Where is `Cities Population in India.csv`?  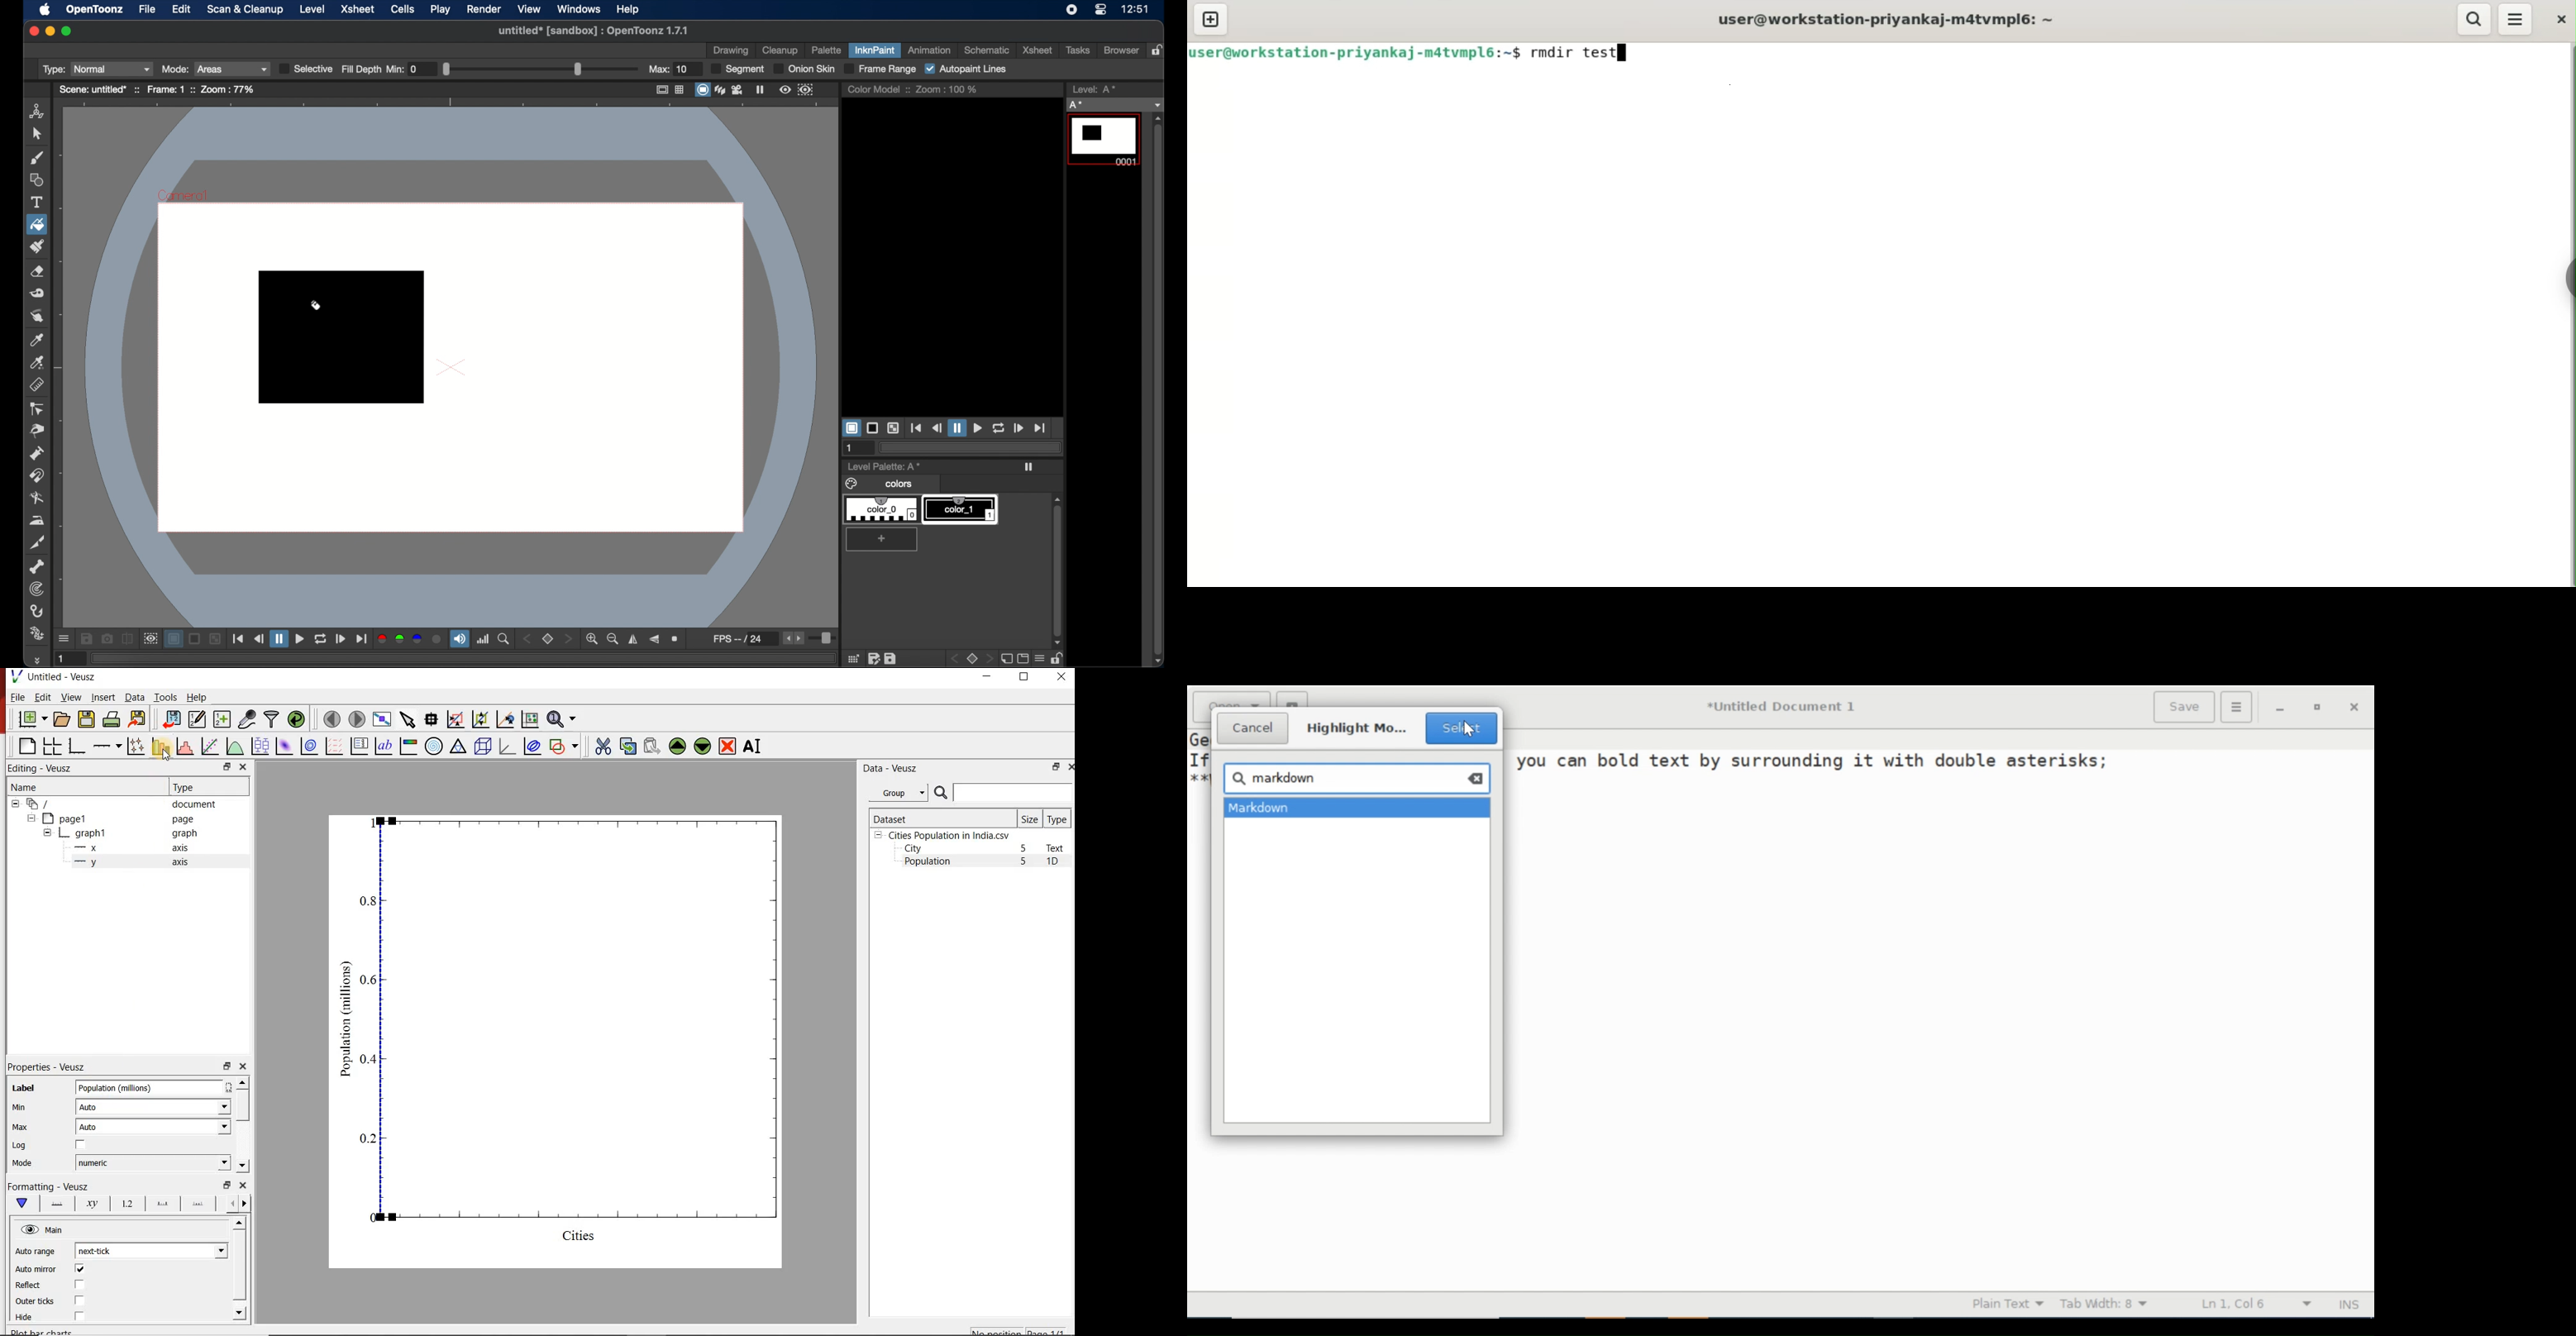 Cities Population in India.csv is located at coordinates (948, 835).